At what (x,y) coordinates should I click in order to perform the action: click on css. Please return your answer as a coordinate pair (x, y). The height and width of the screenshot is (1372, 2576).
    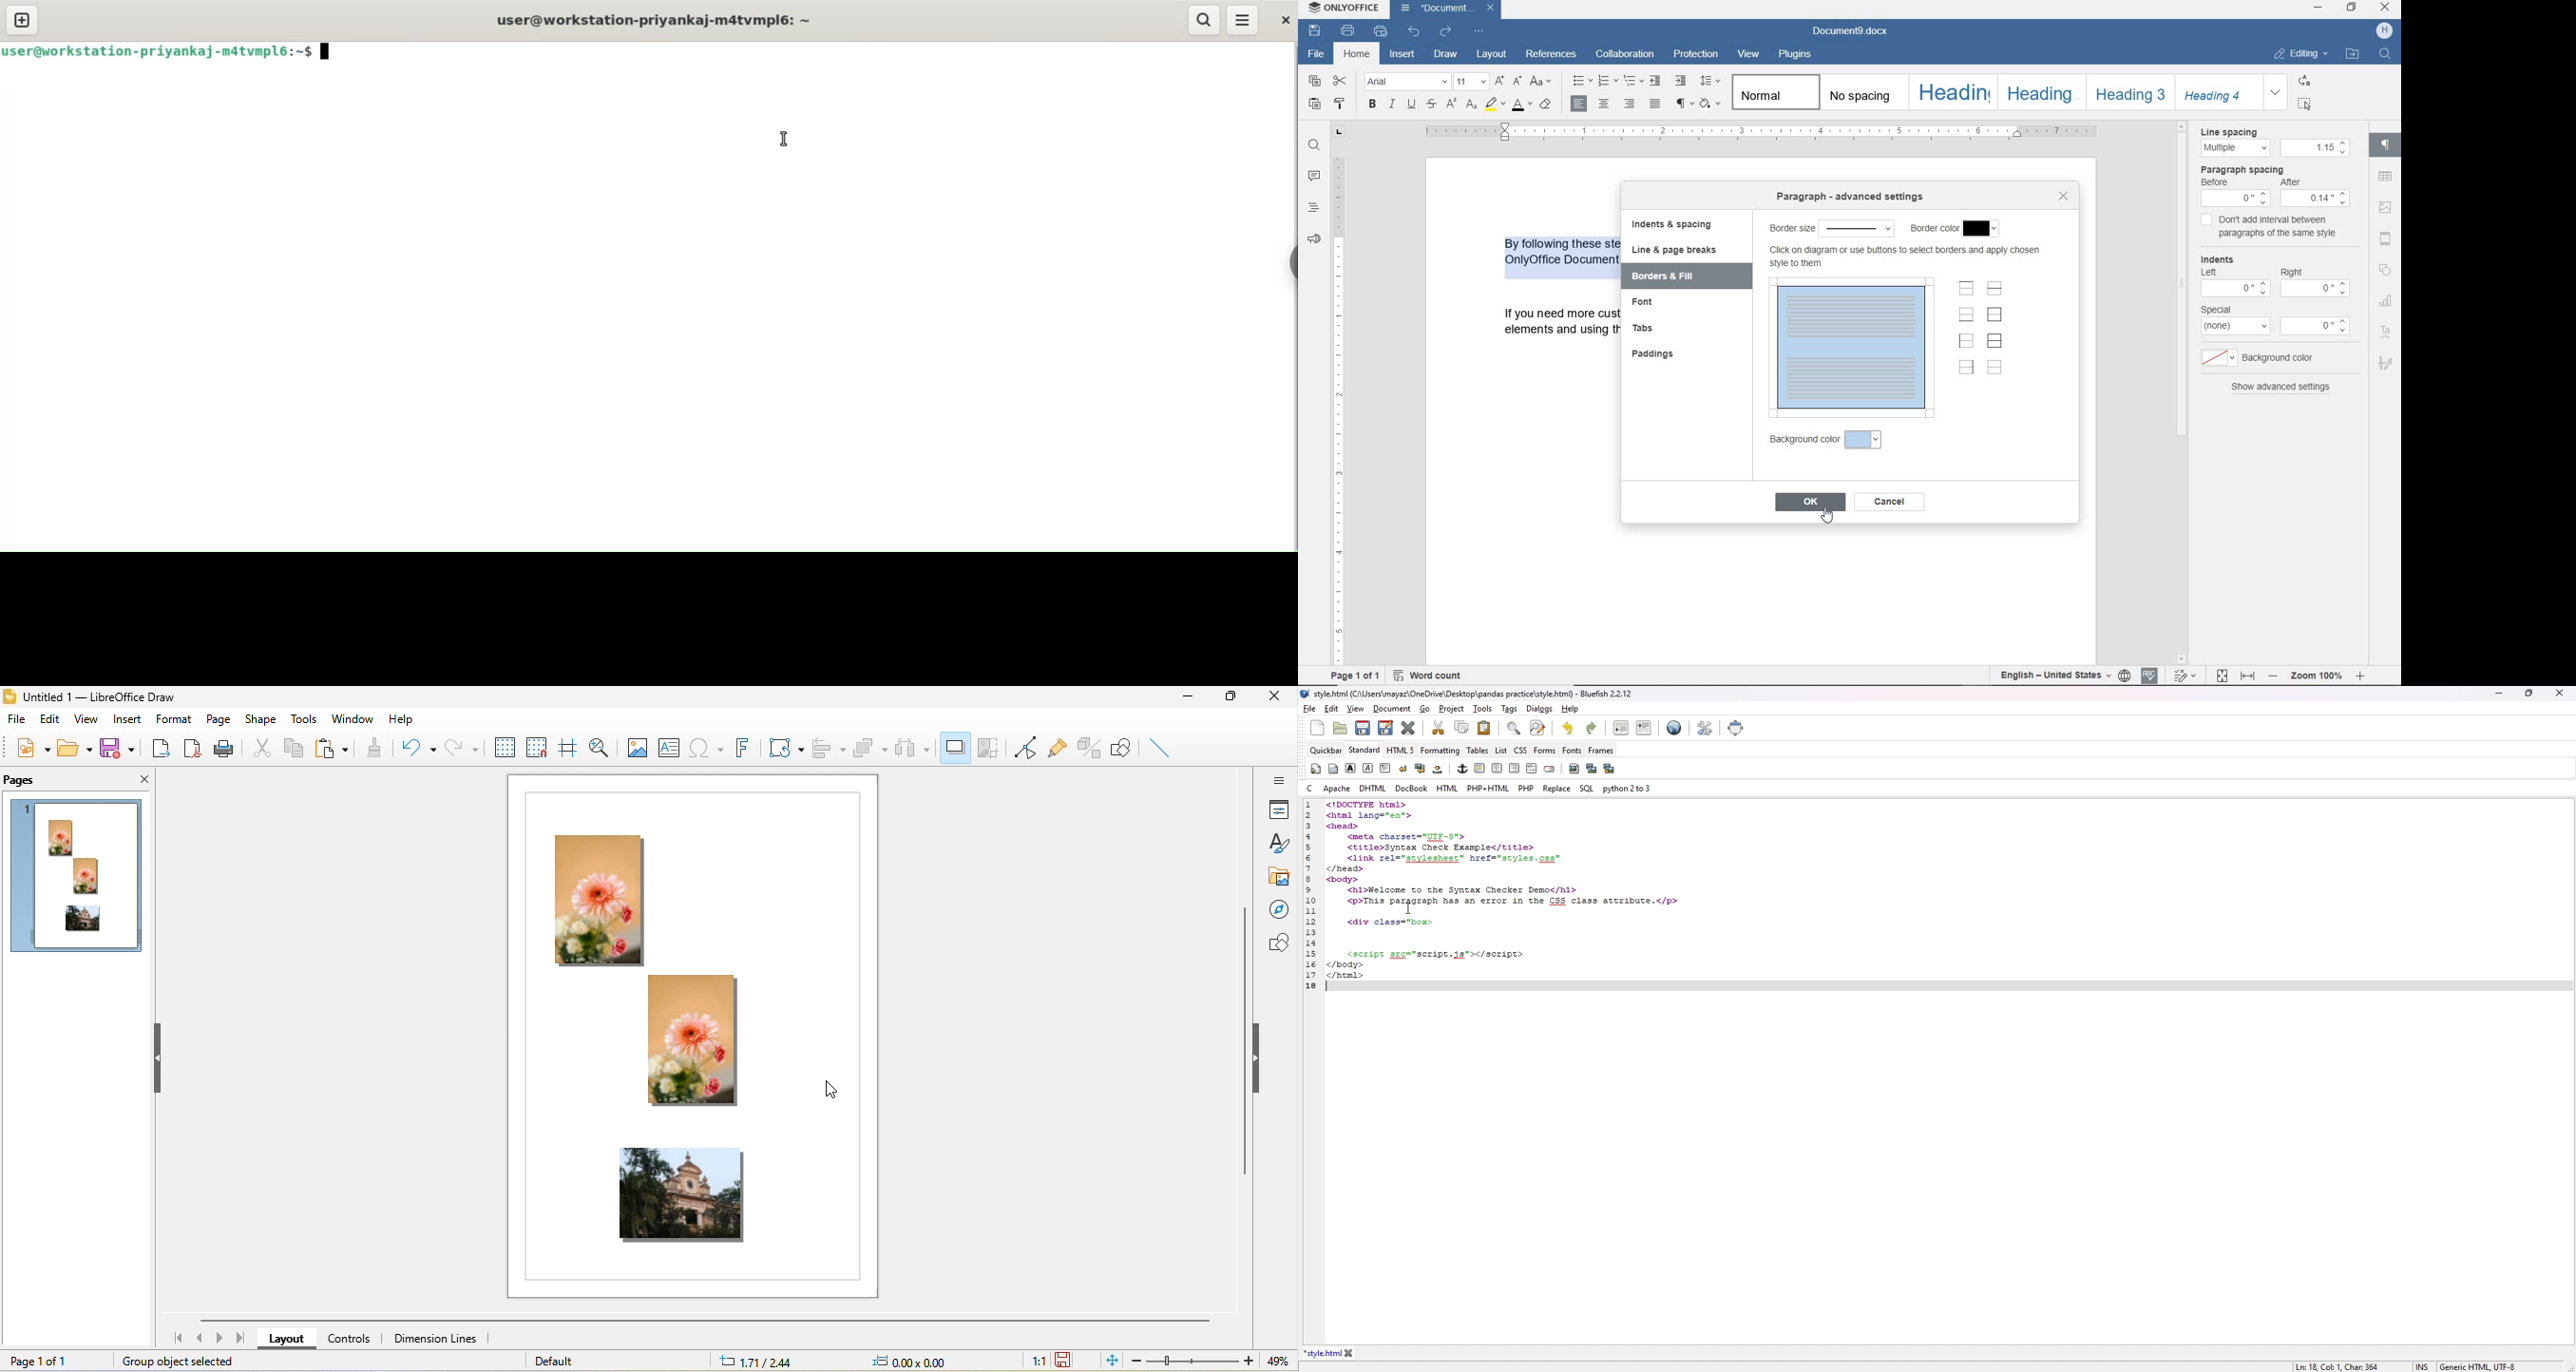
    Looking at the image, I should click on (1522, 750).